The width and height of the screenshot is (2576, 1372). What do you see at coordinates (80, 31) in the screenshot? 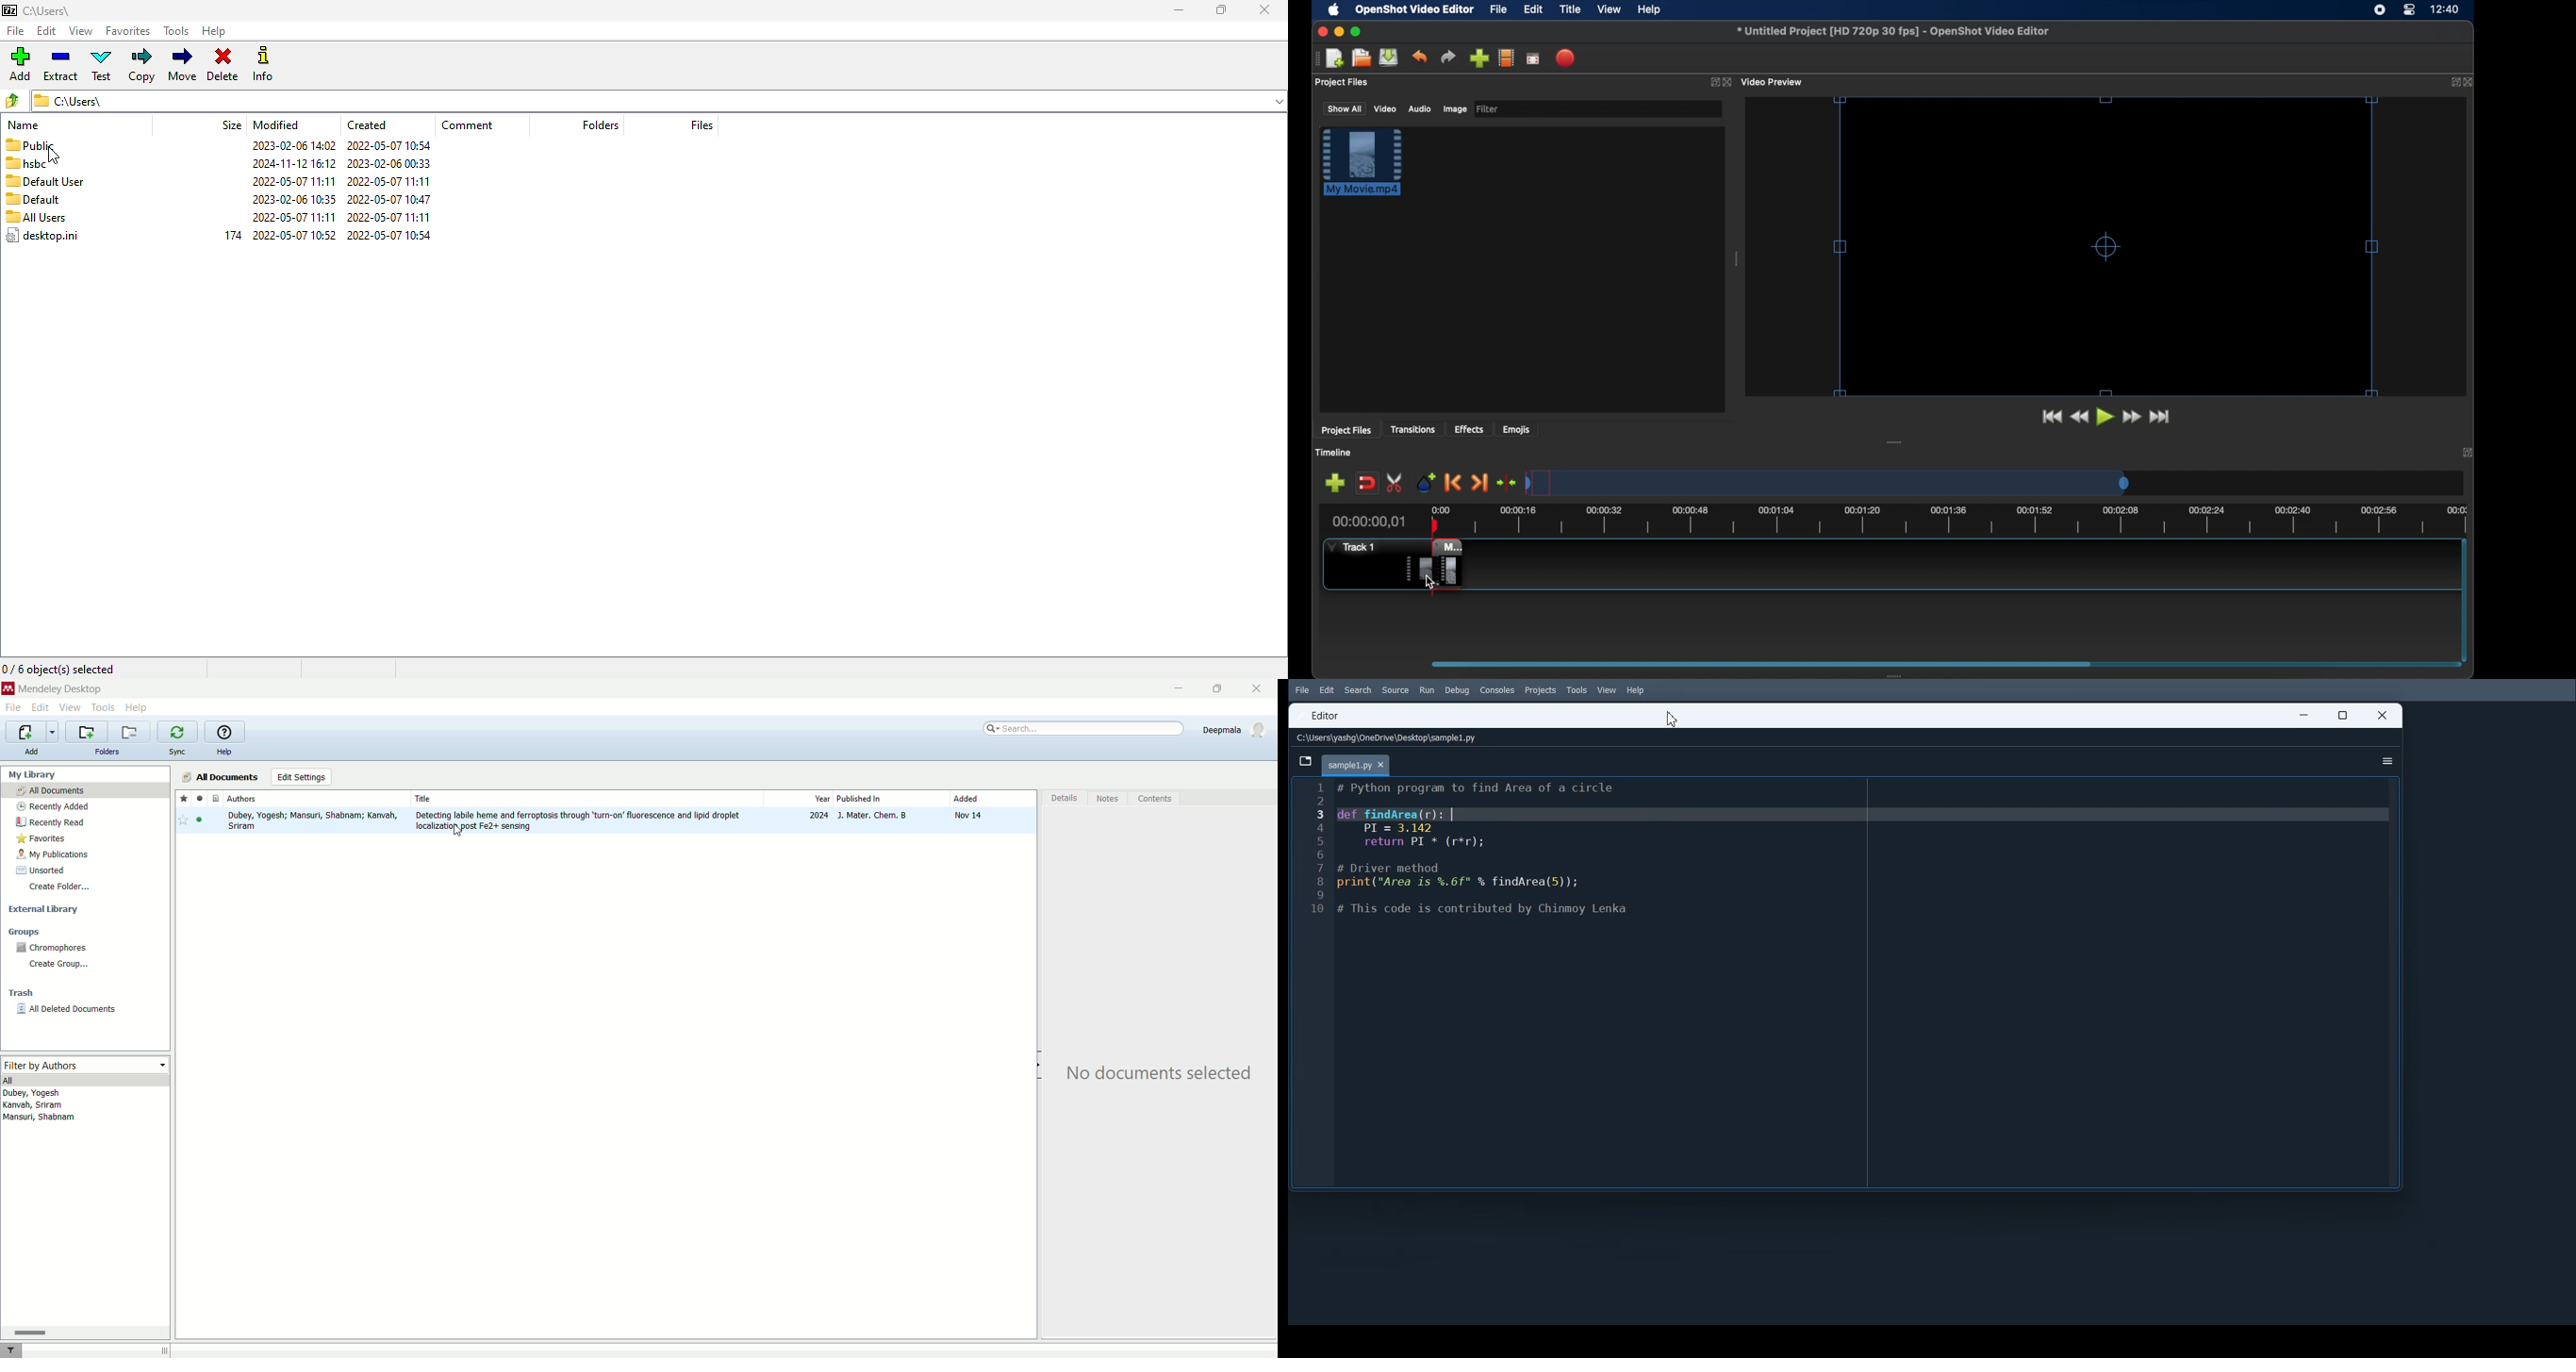
I see `view` at bounding box center [80, 31].